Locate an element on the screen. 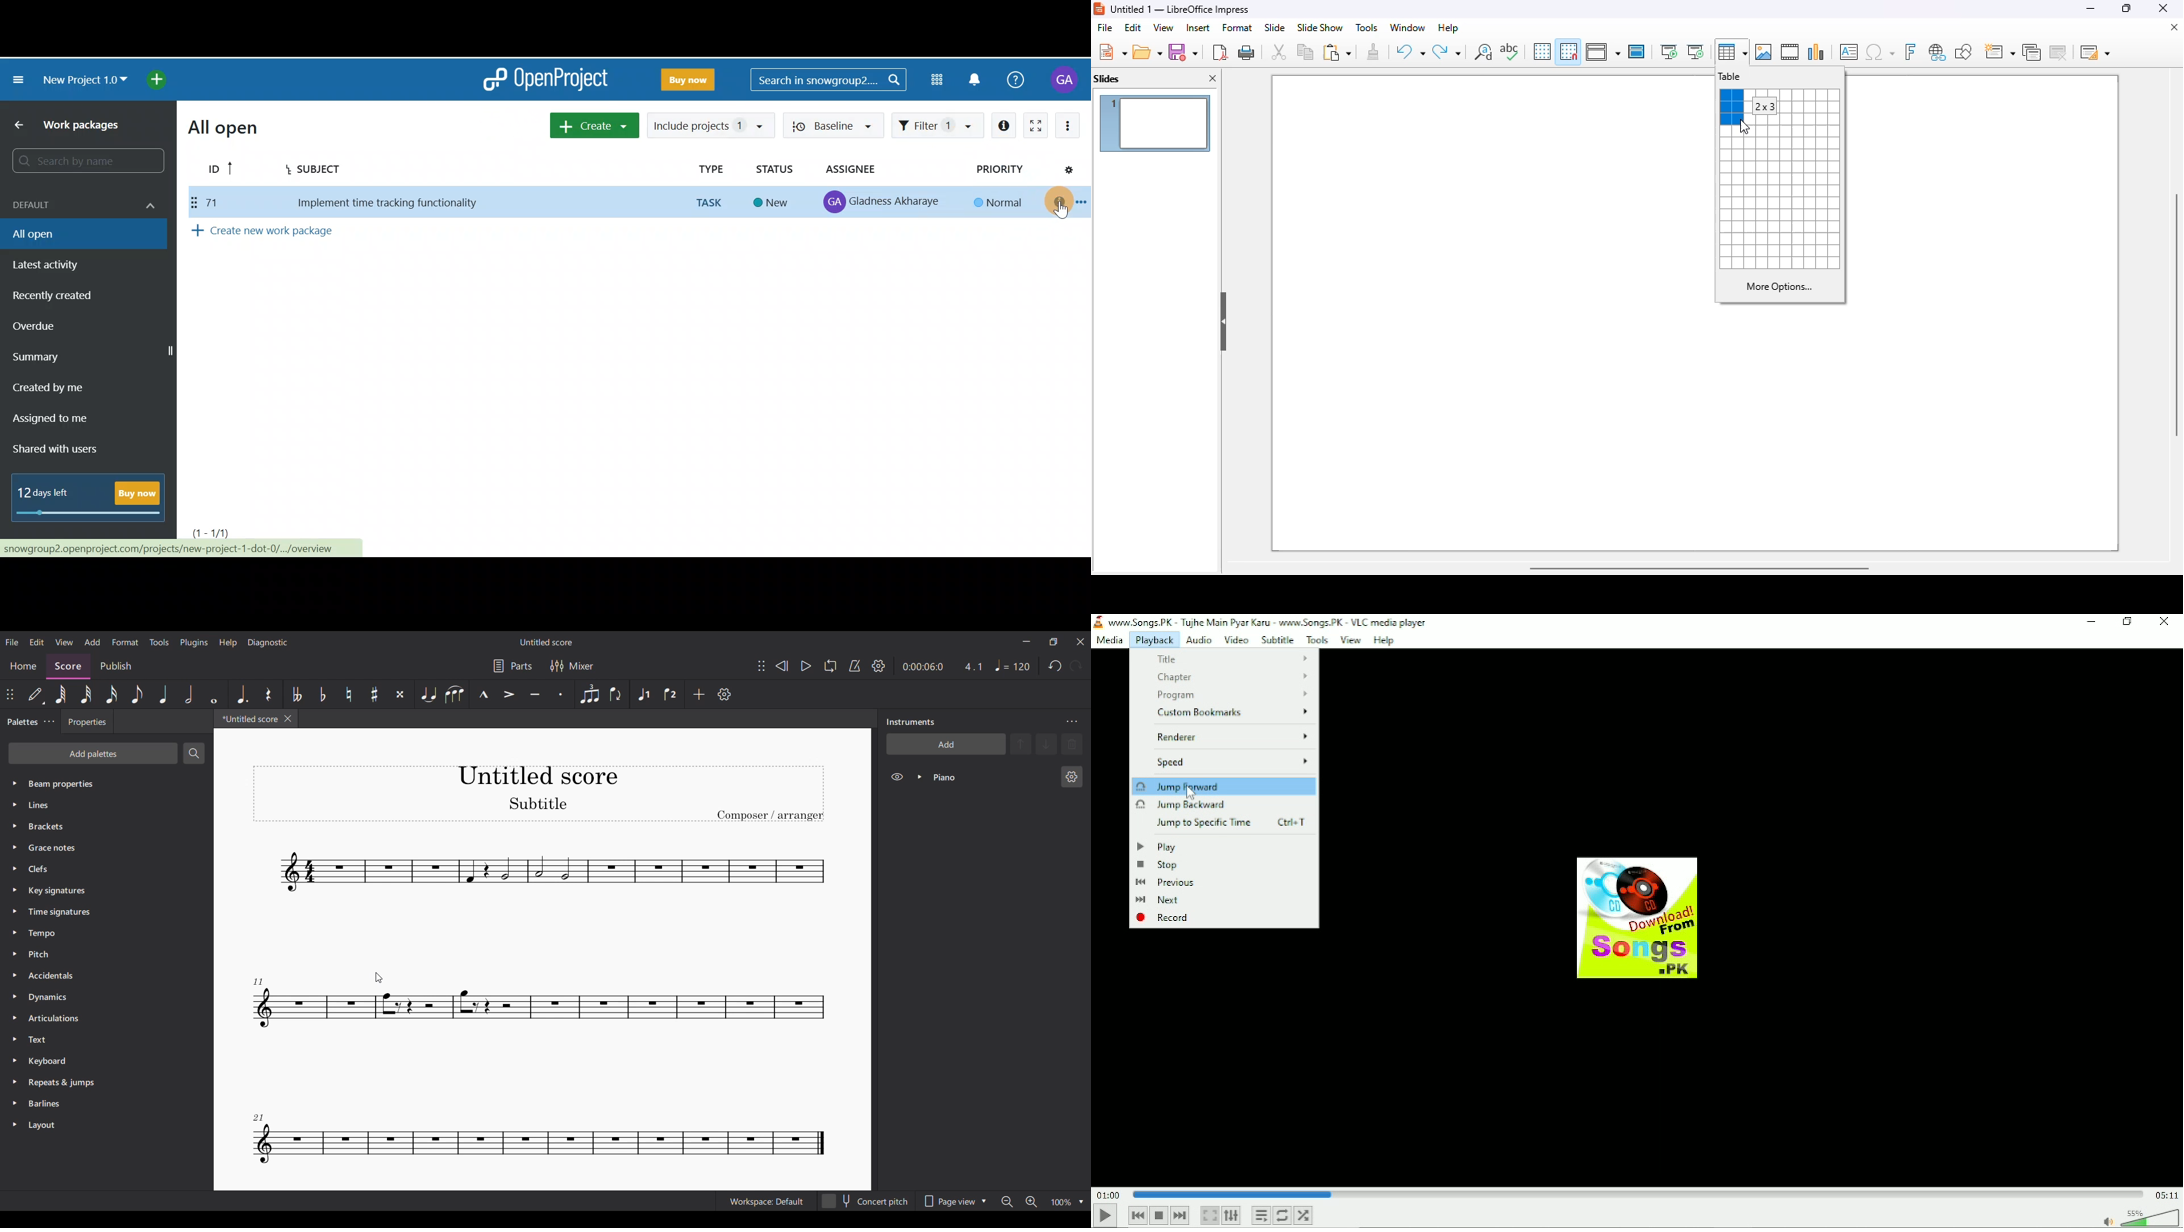 The width and height of the screenshot is (2184, 1232). Collapse project menu is located at coordinates (19, 82).